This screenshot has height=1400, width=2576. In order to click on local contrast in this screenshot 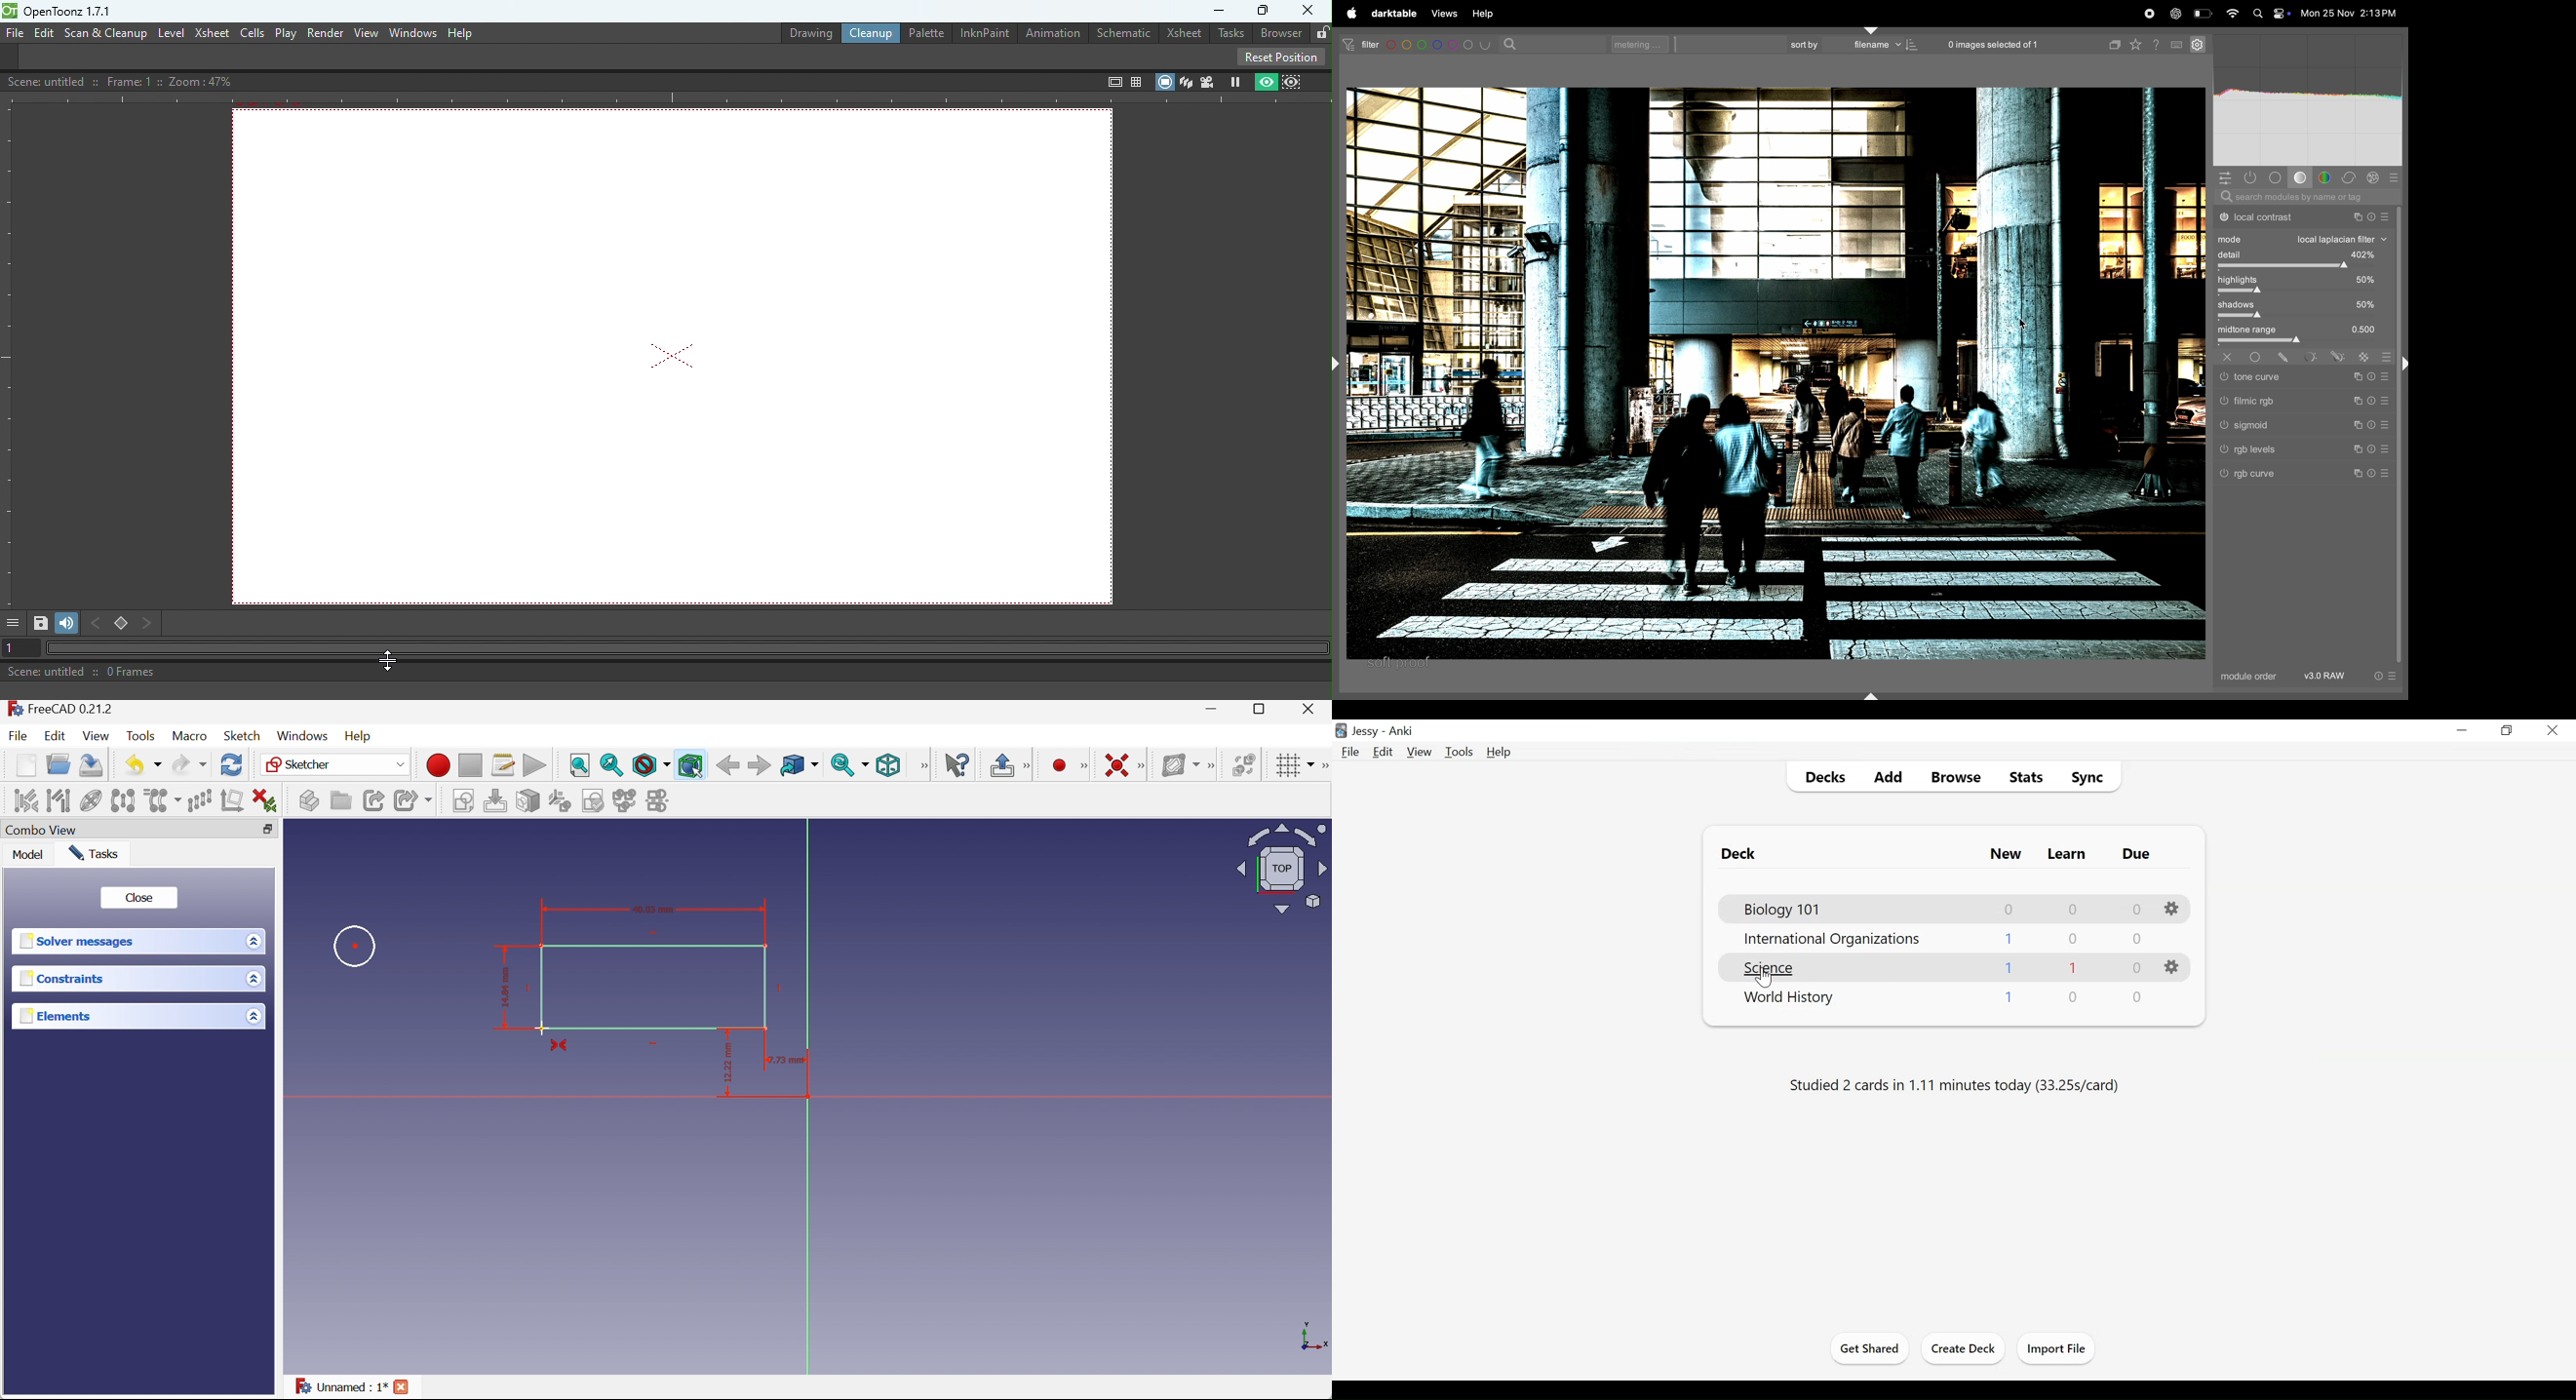, I will do `click(2301, 216)`.